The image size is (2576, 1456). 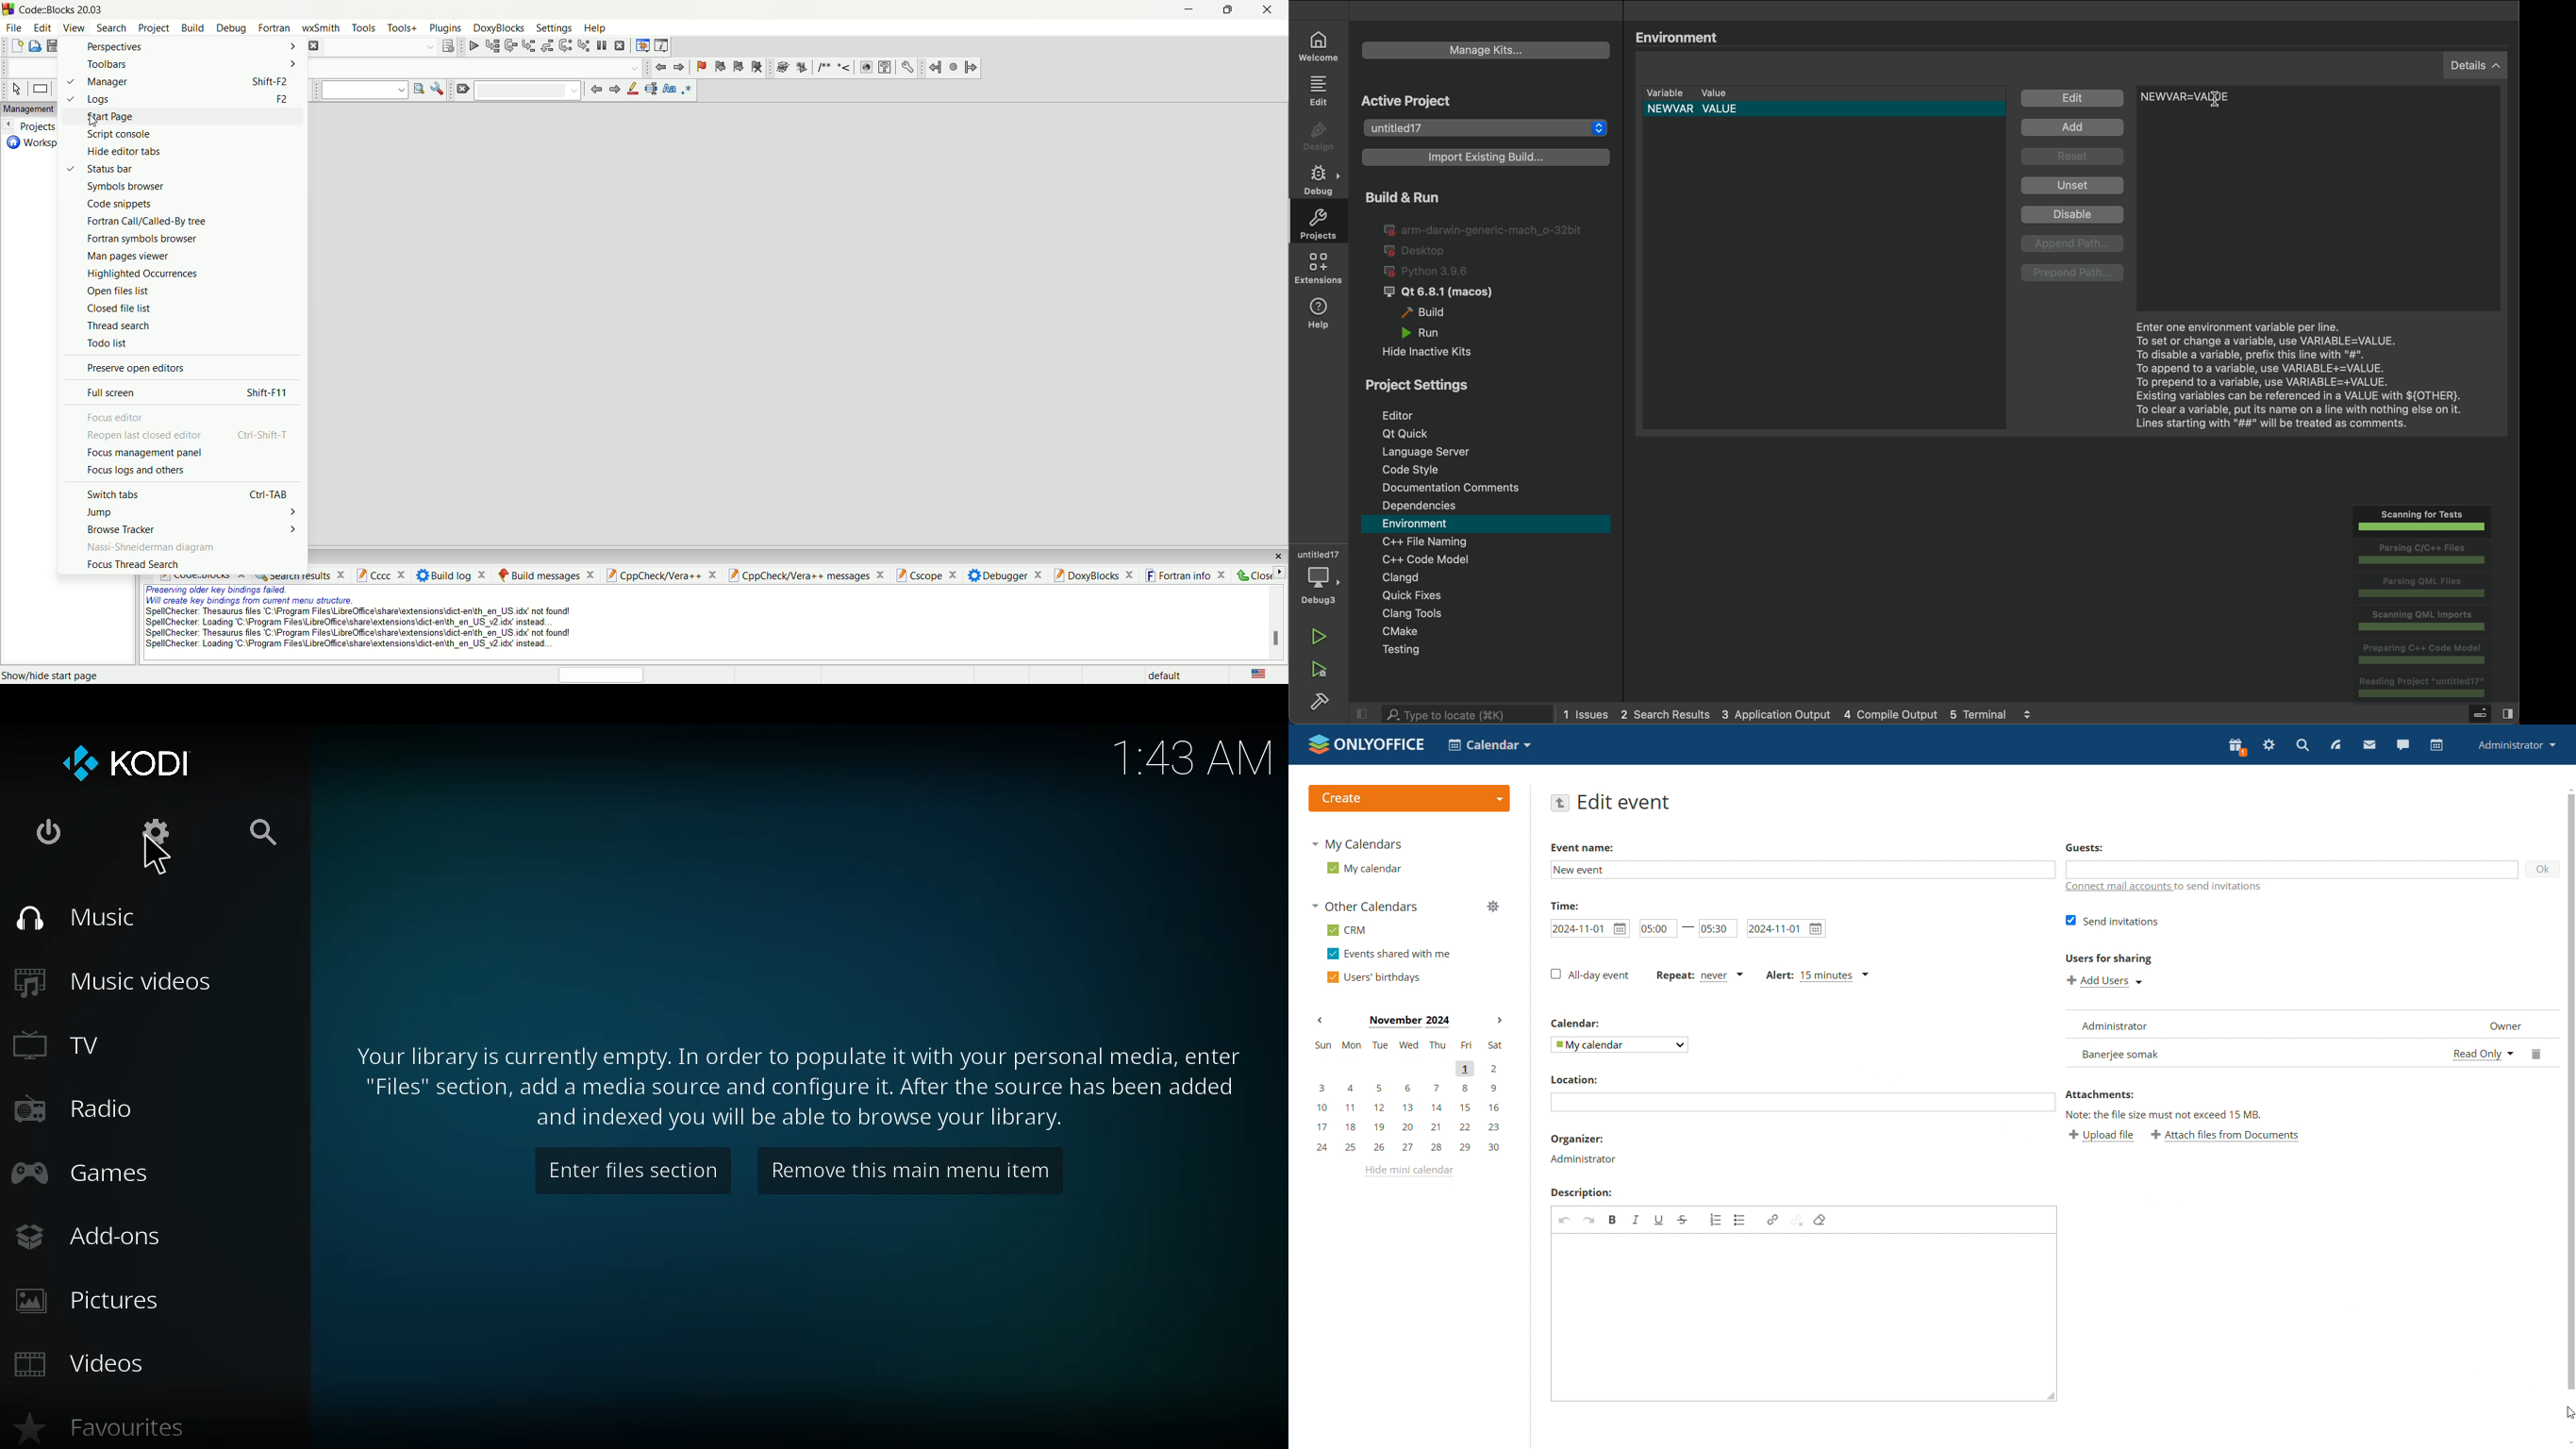 I want to click on 4 compile output, so click(x=1891, y=713).